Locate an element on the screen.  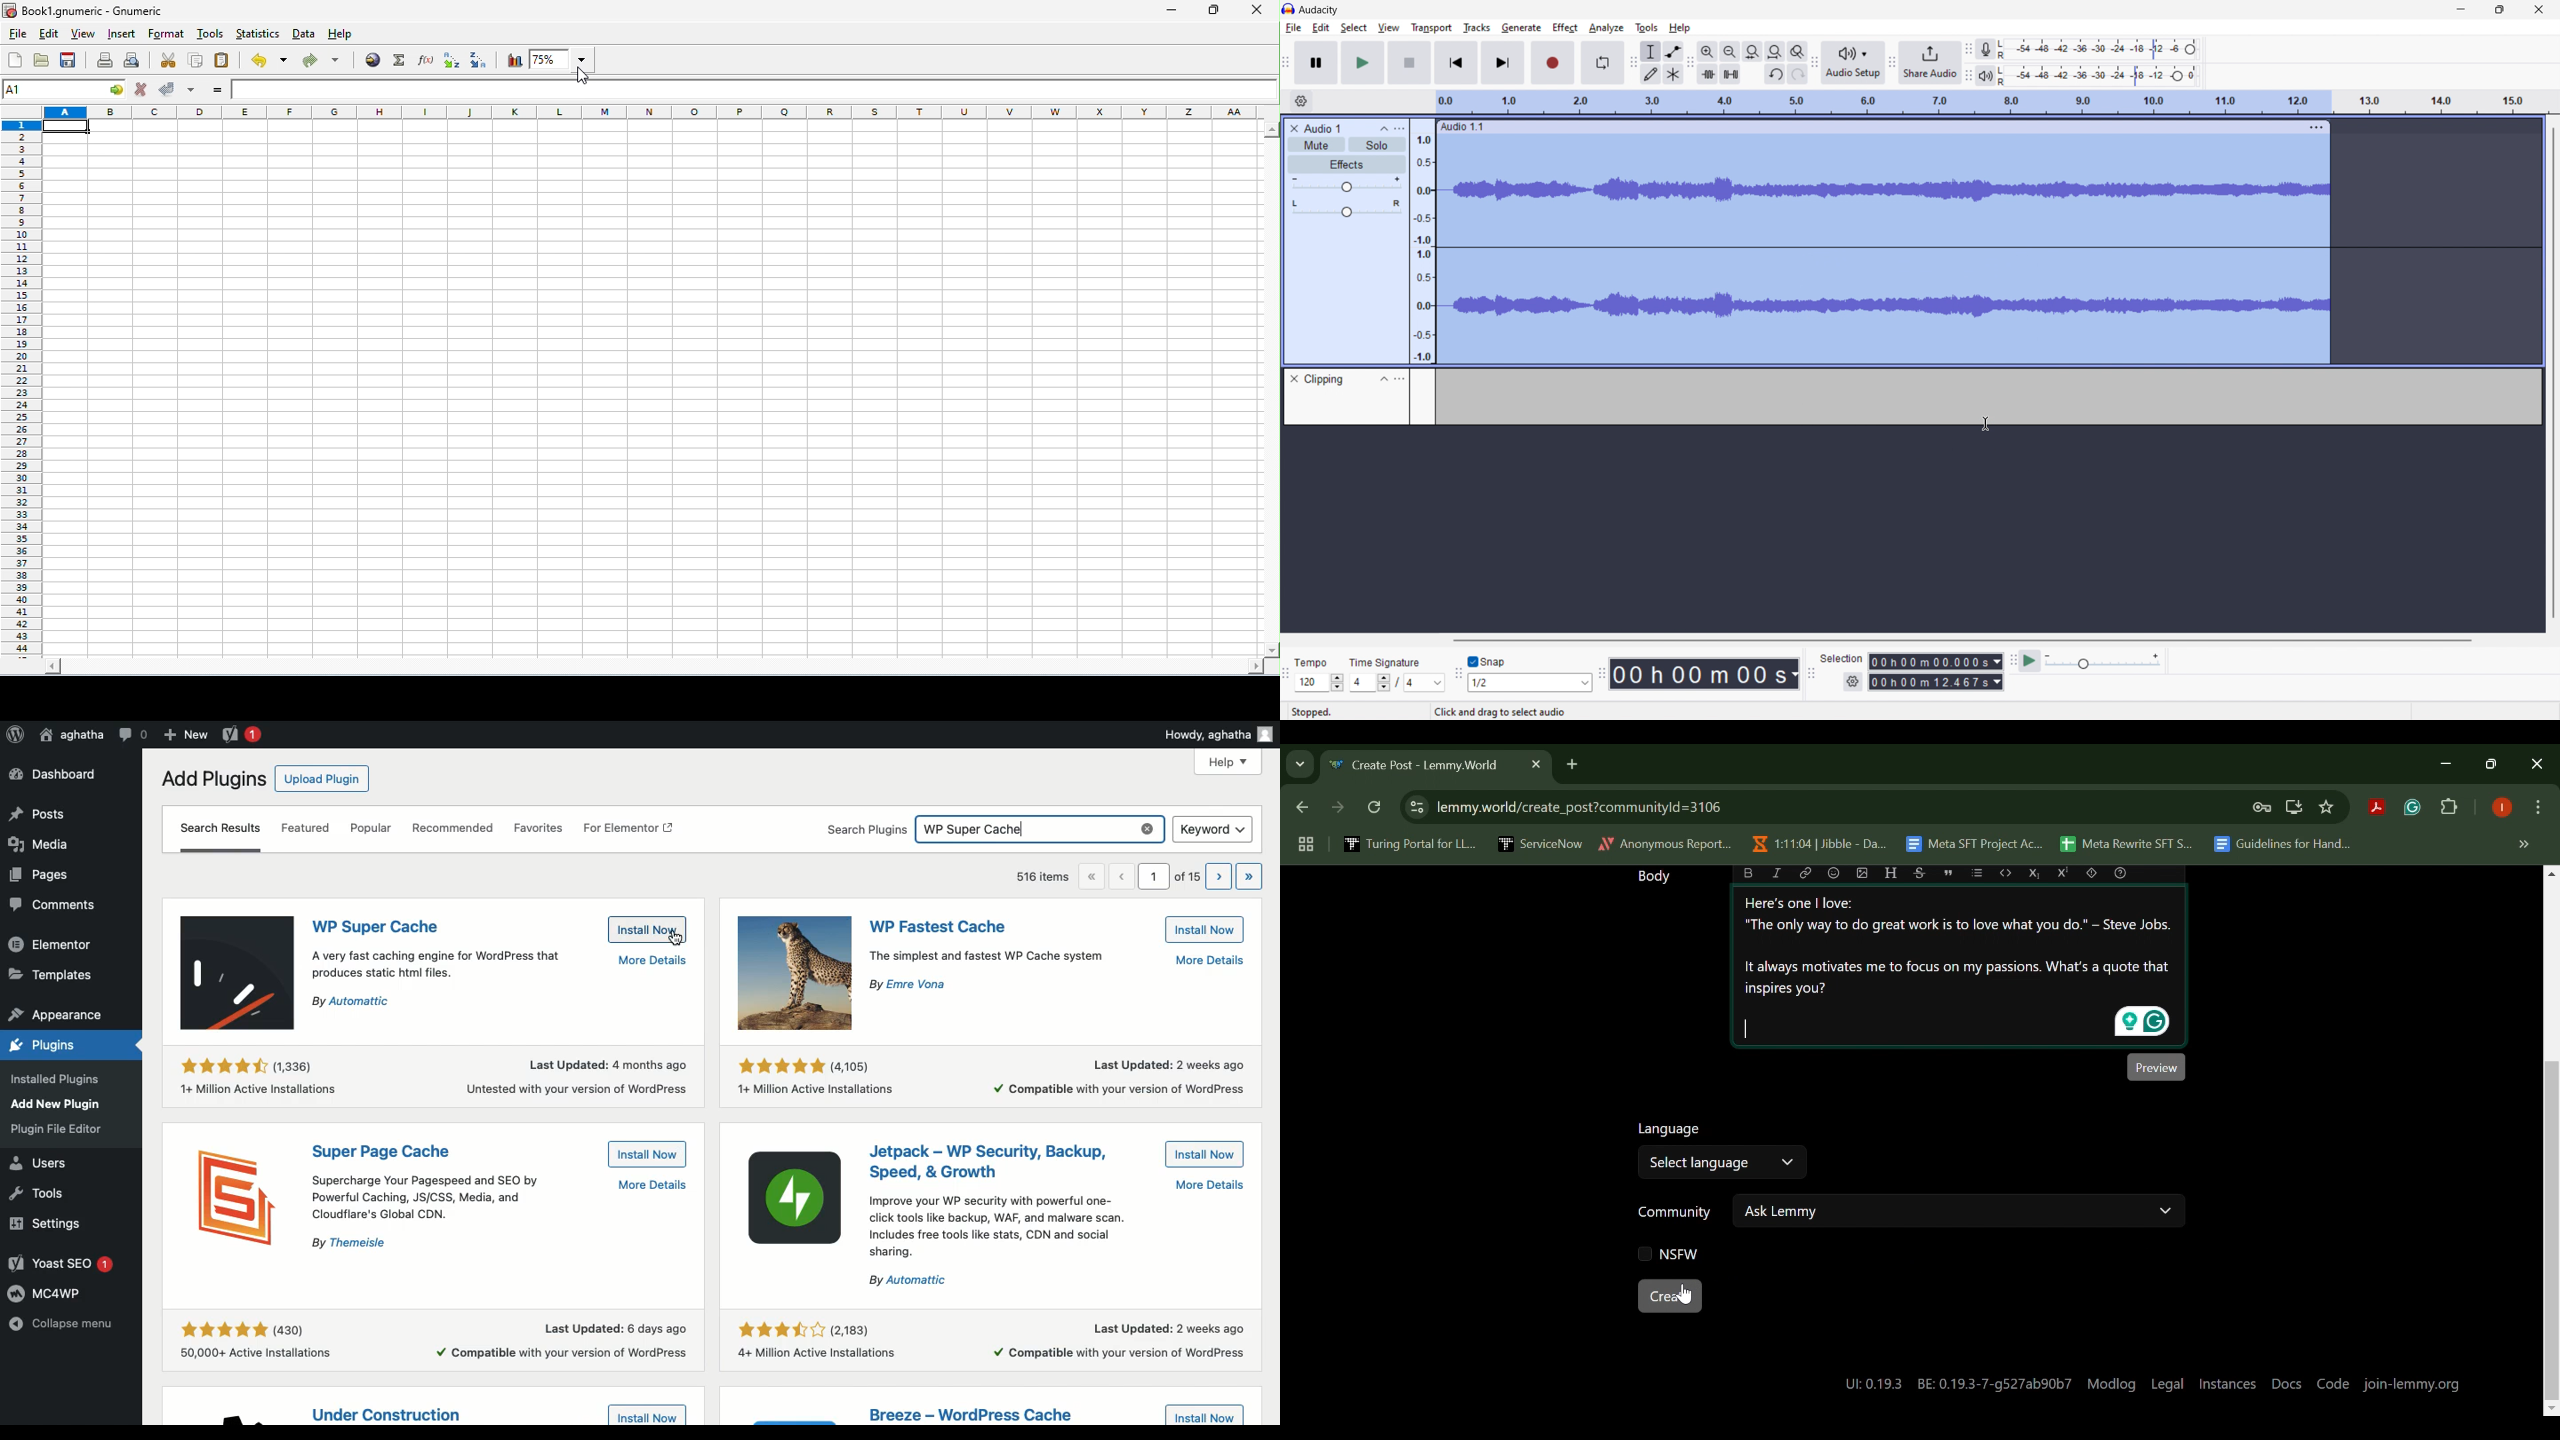
list is located at coordinates (1979, 873).